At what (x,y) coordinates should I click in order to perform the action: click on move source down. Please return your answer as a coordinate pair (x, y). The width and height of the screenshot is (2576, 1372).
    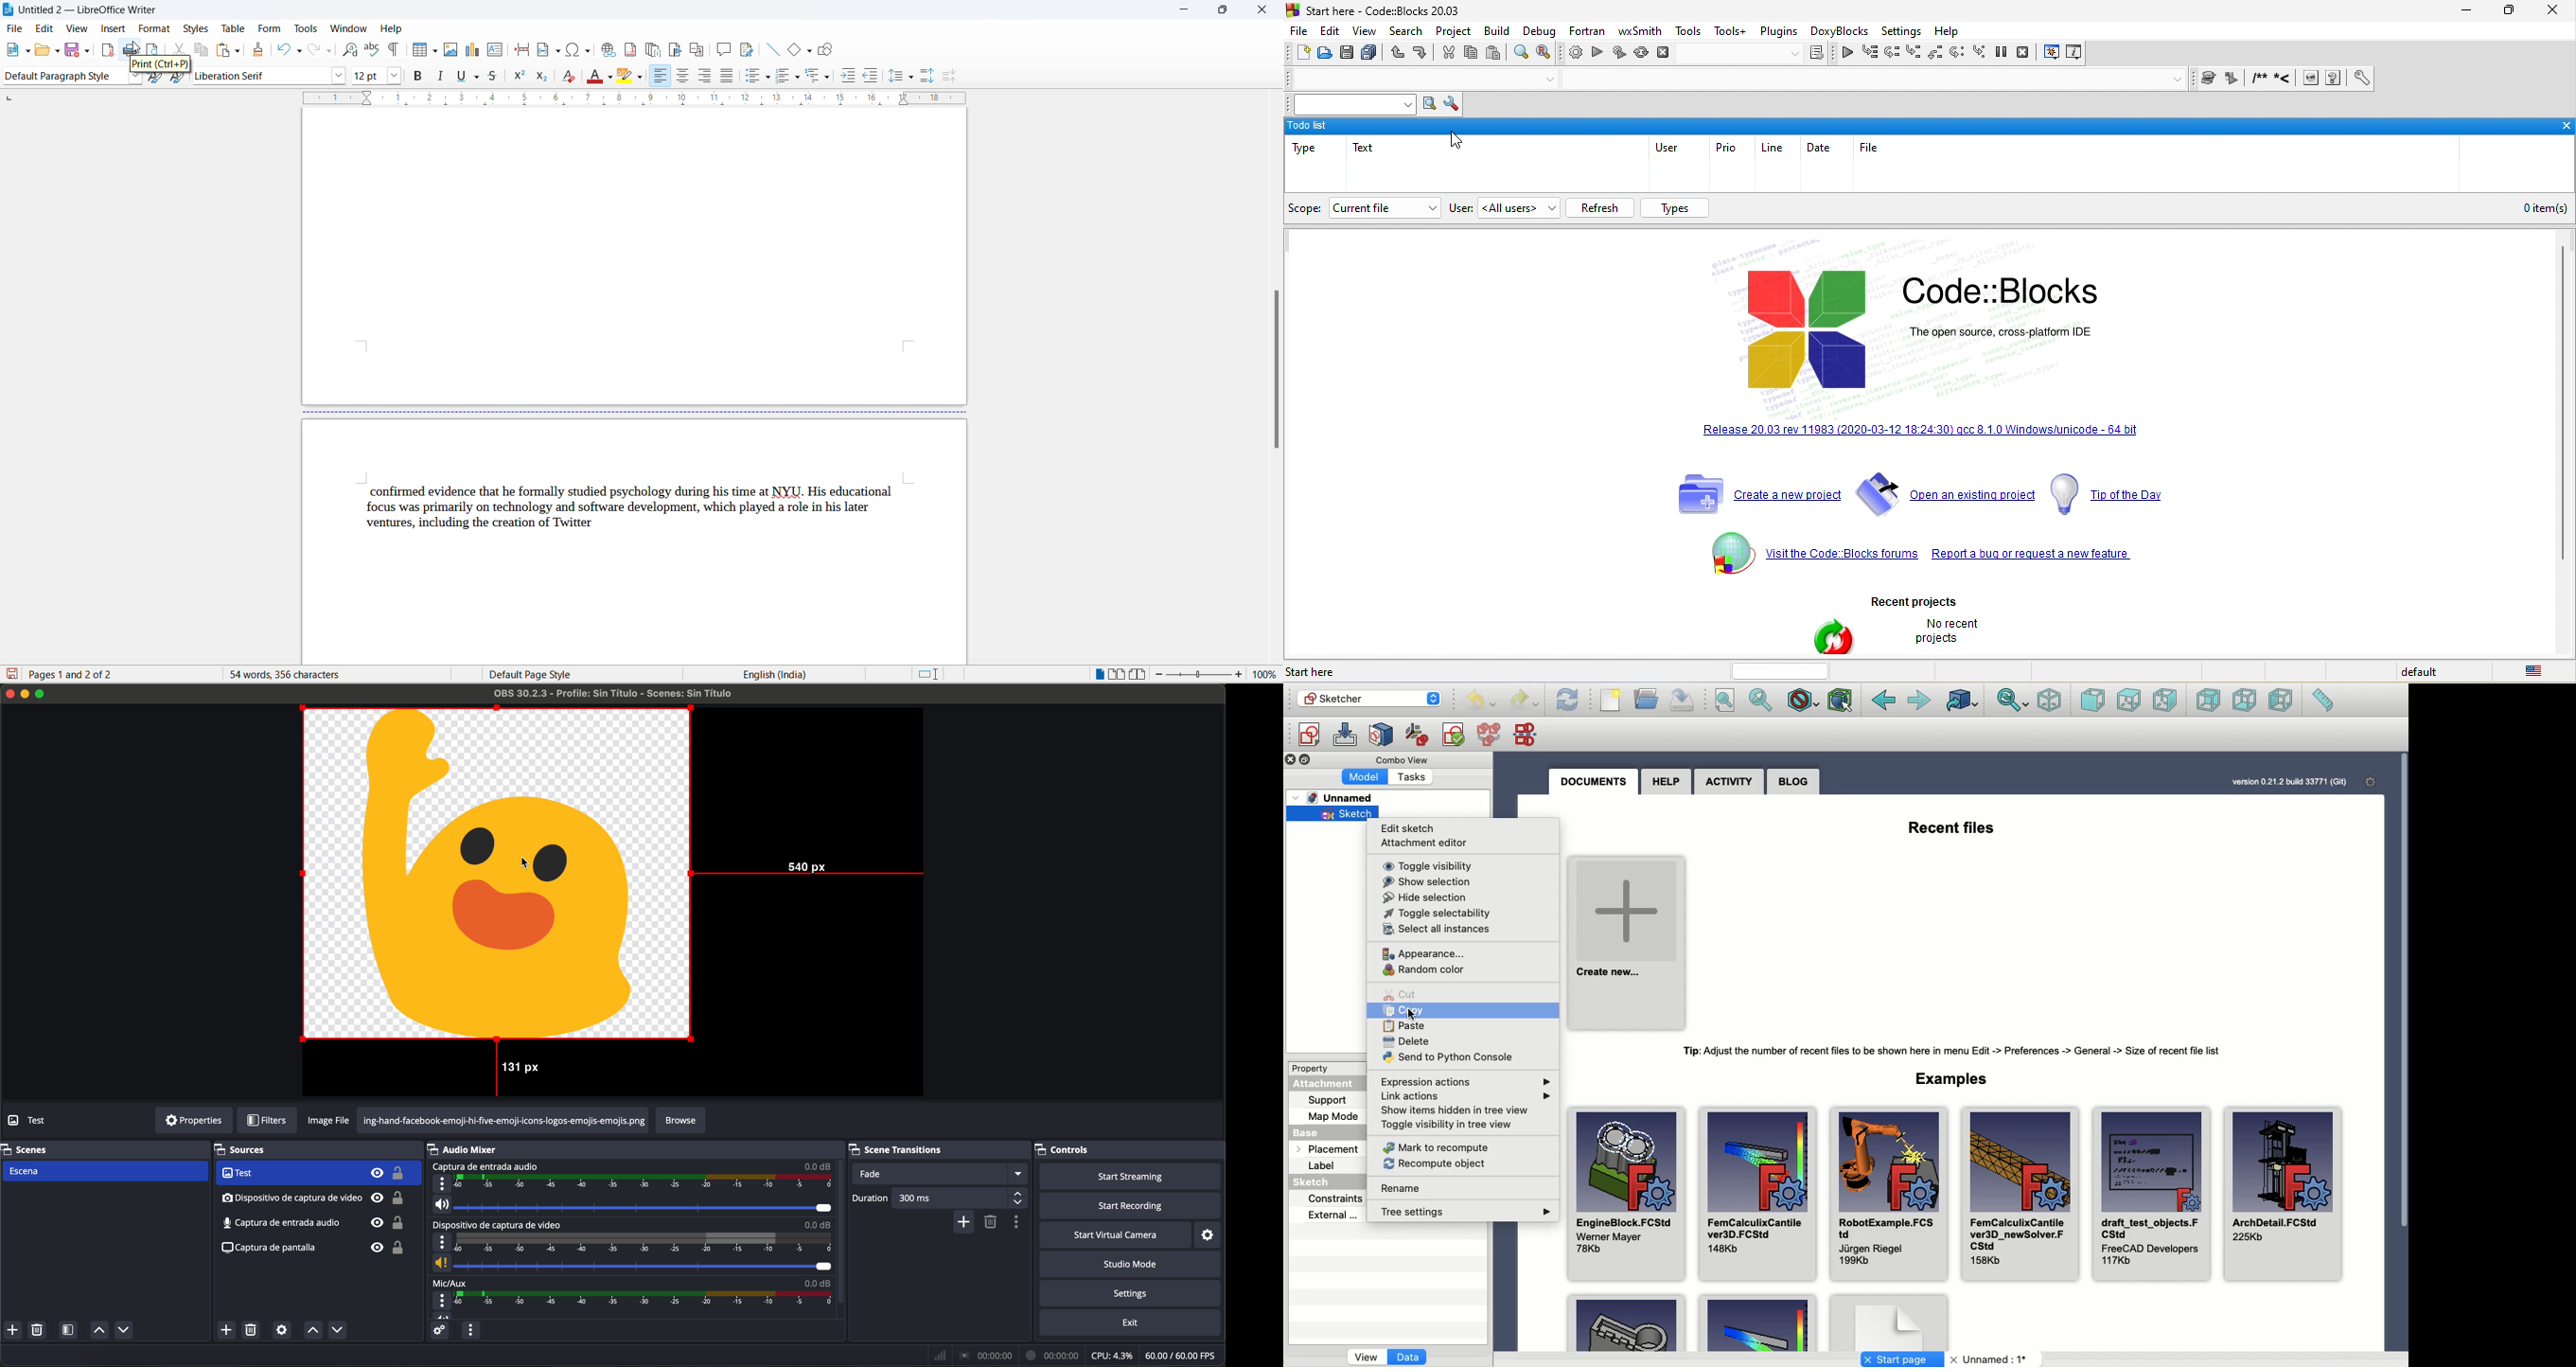
    Looking at the image, I should click on (335, 1331).